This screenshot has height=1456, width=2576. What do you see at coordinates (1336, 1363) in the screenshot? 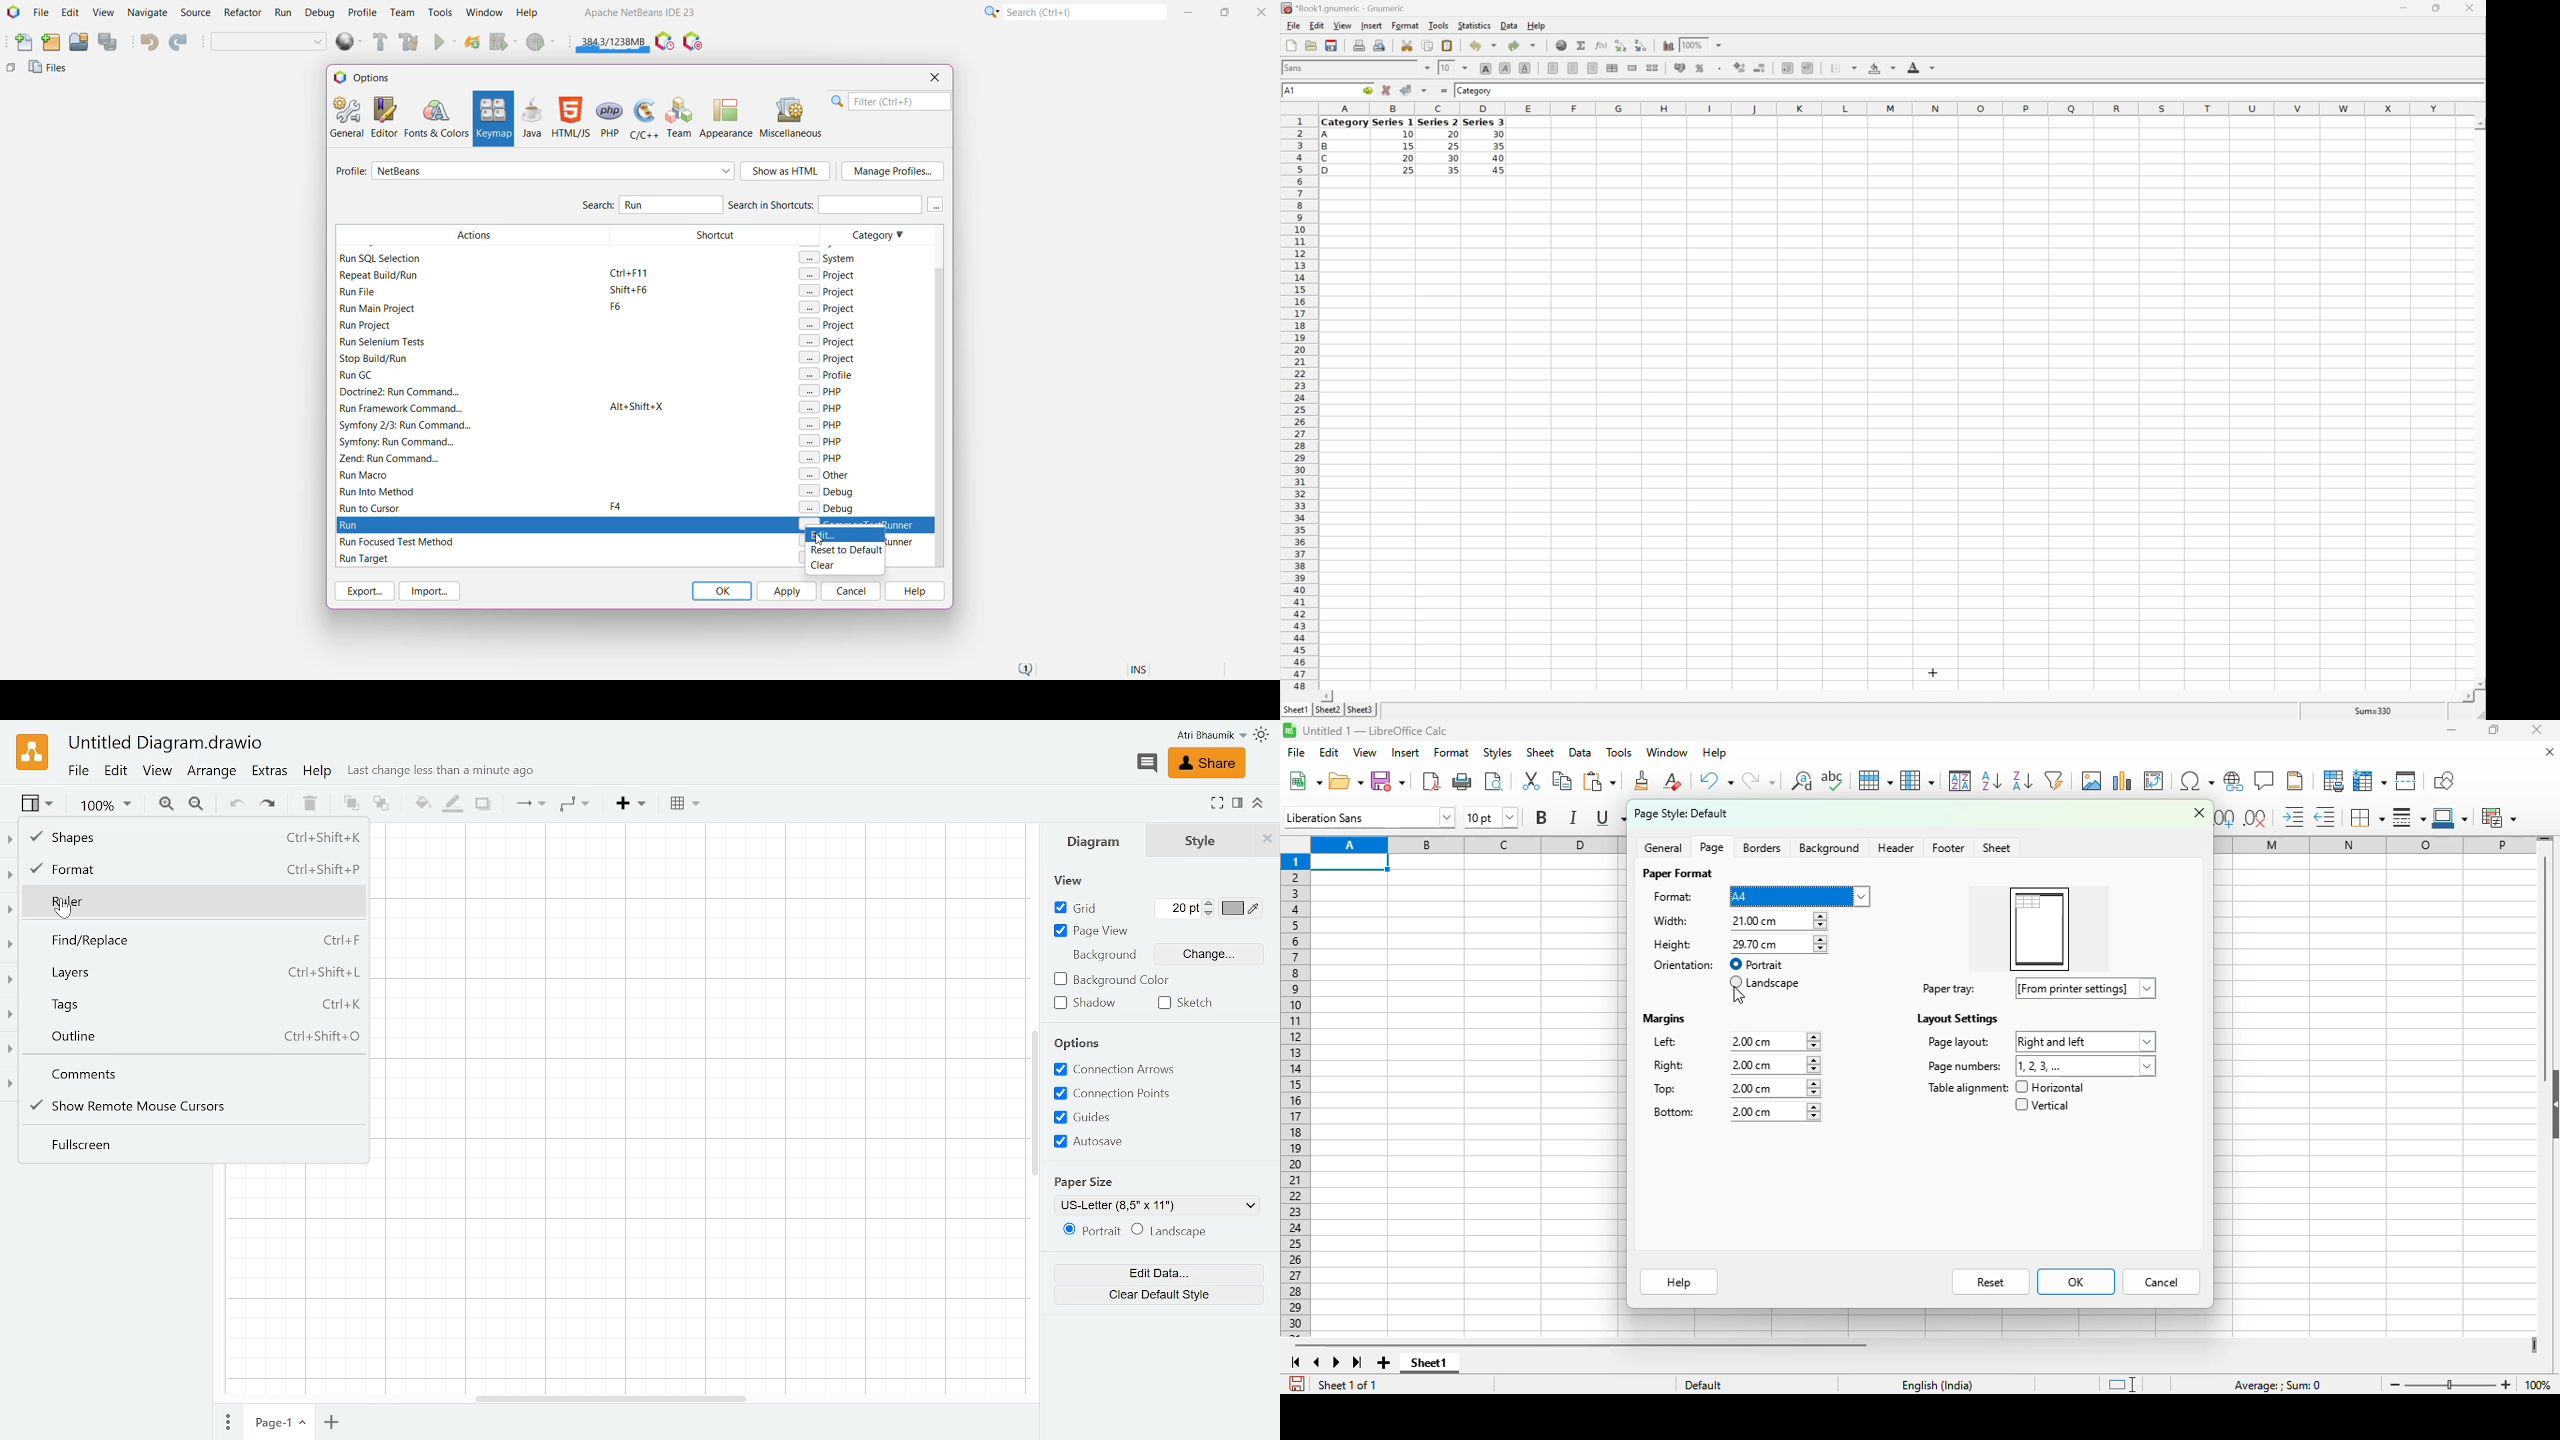
I see `scroll to next sheet` at bounding box center [1336, 1363].